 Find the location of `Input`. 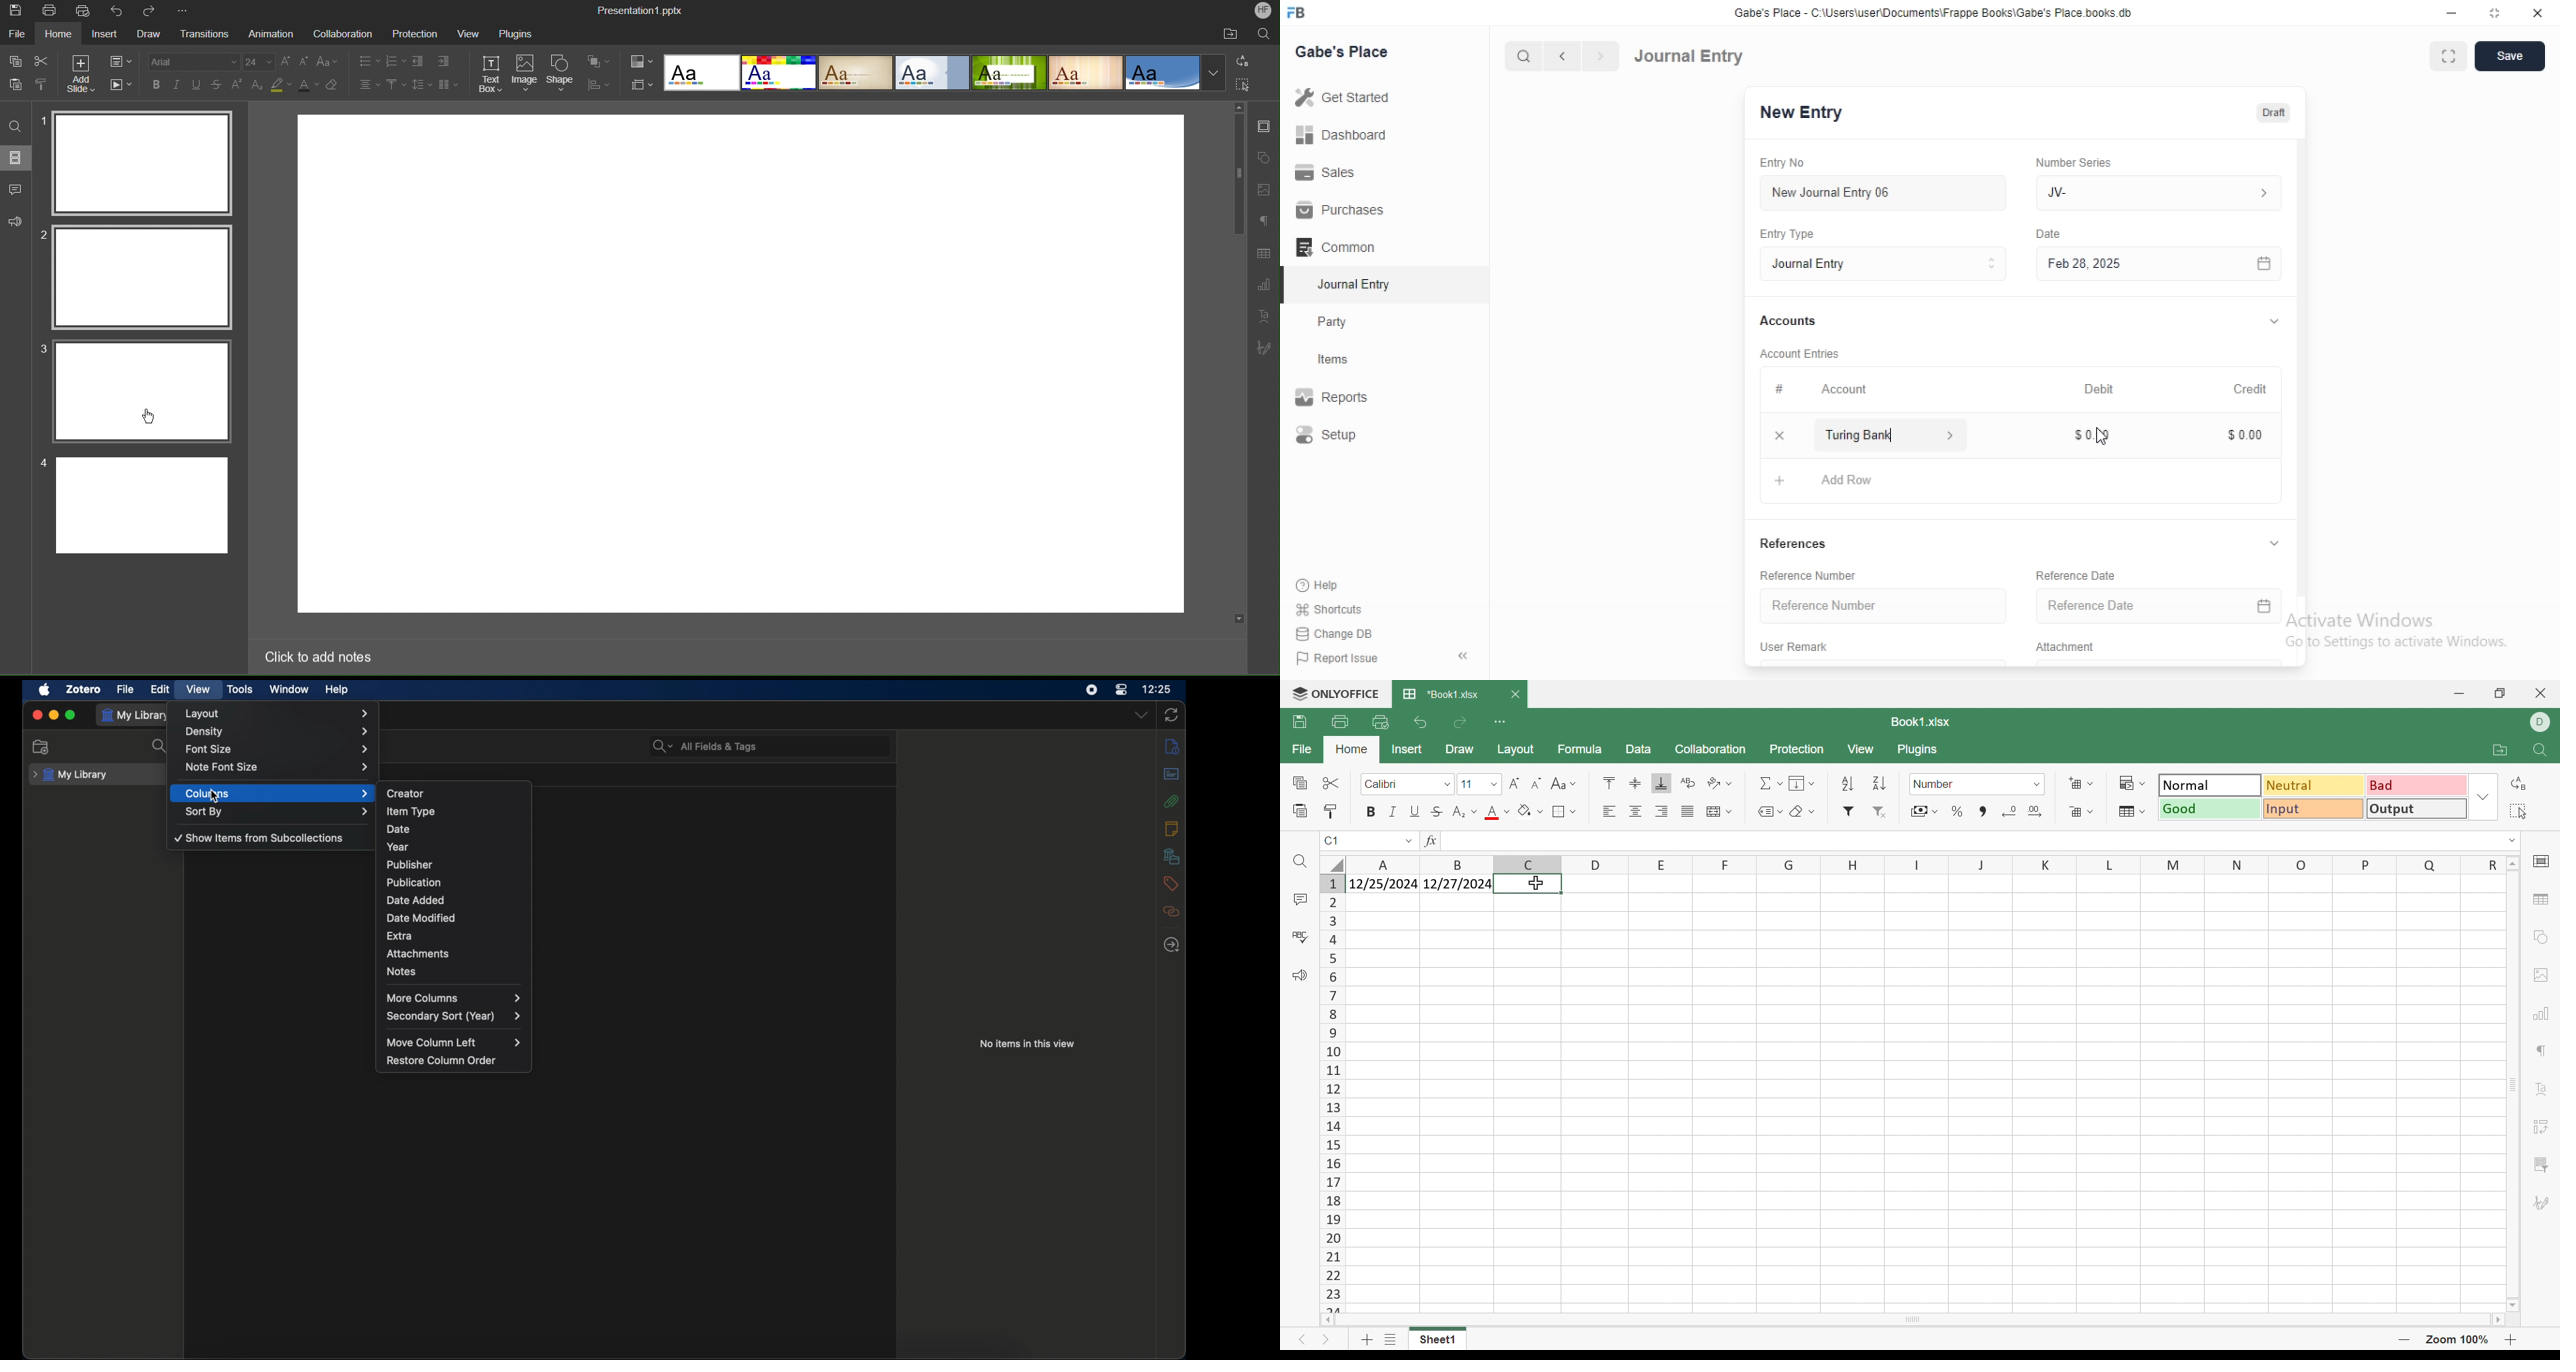

Input is located at coordinates (2314, 810).